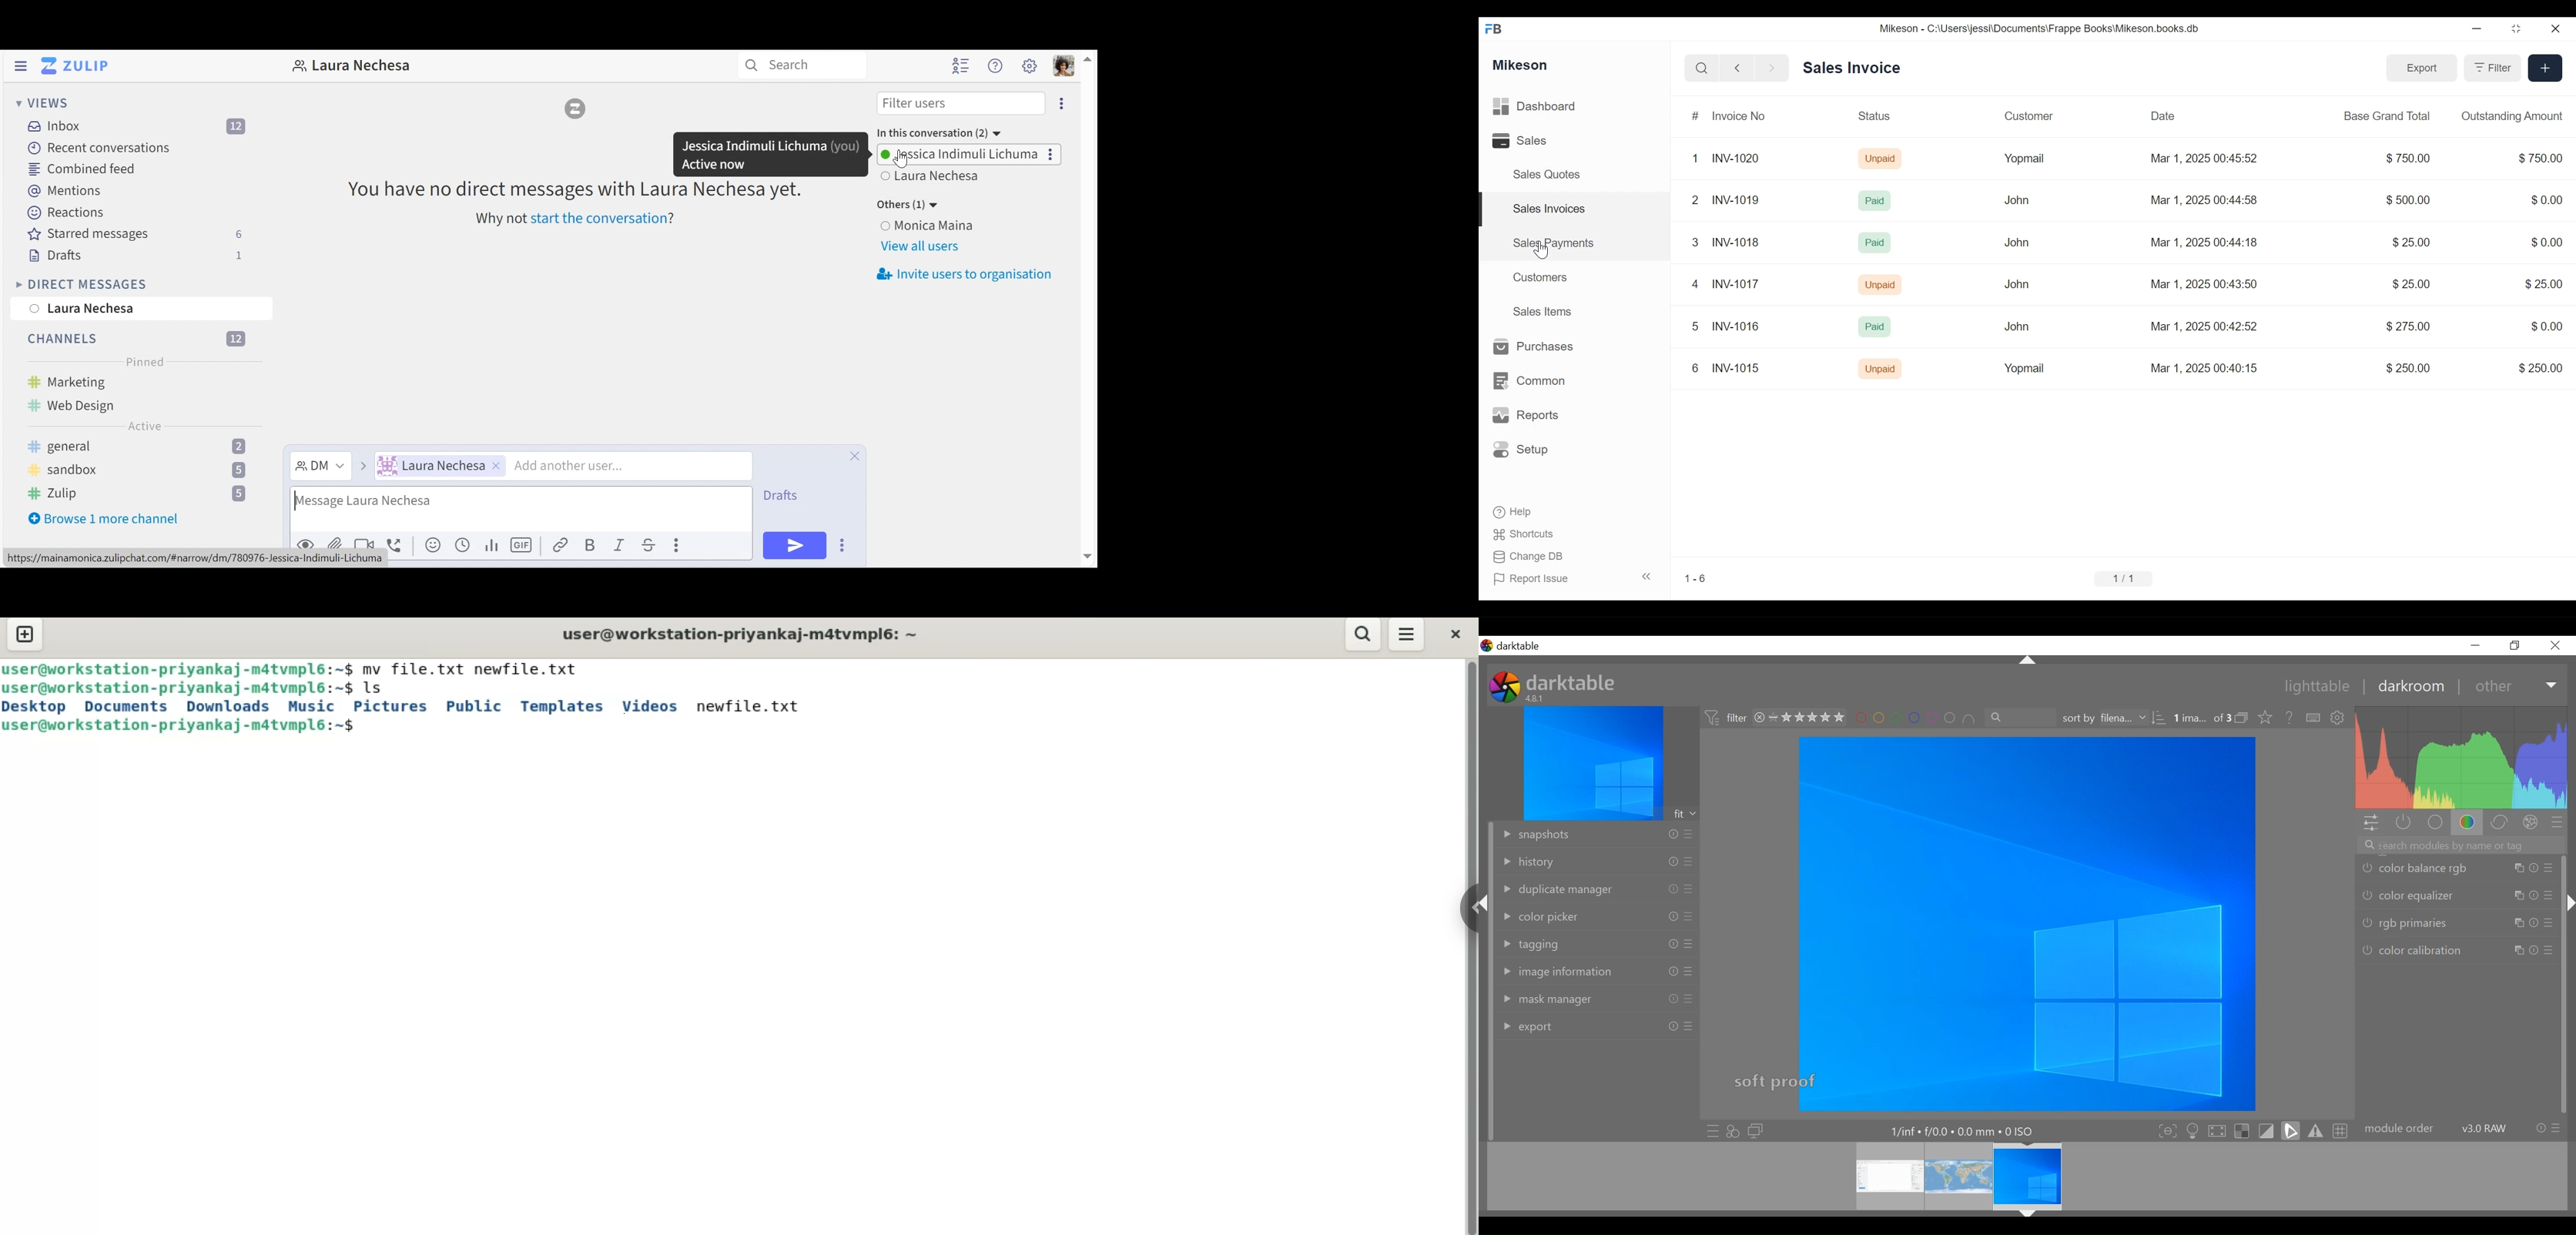 Image resolution: width=2576 pixels, height=1260 pixels. I want to click on fit, so click(1686, 814).